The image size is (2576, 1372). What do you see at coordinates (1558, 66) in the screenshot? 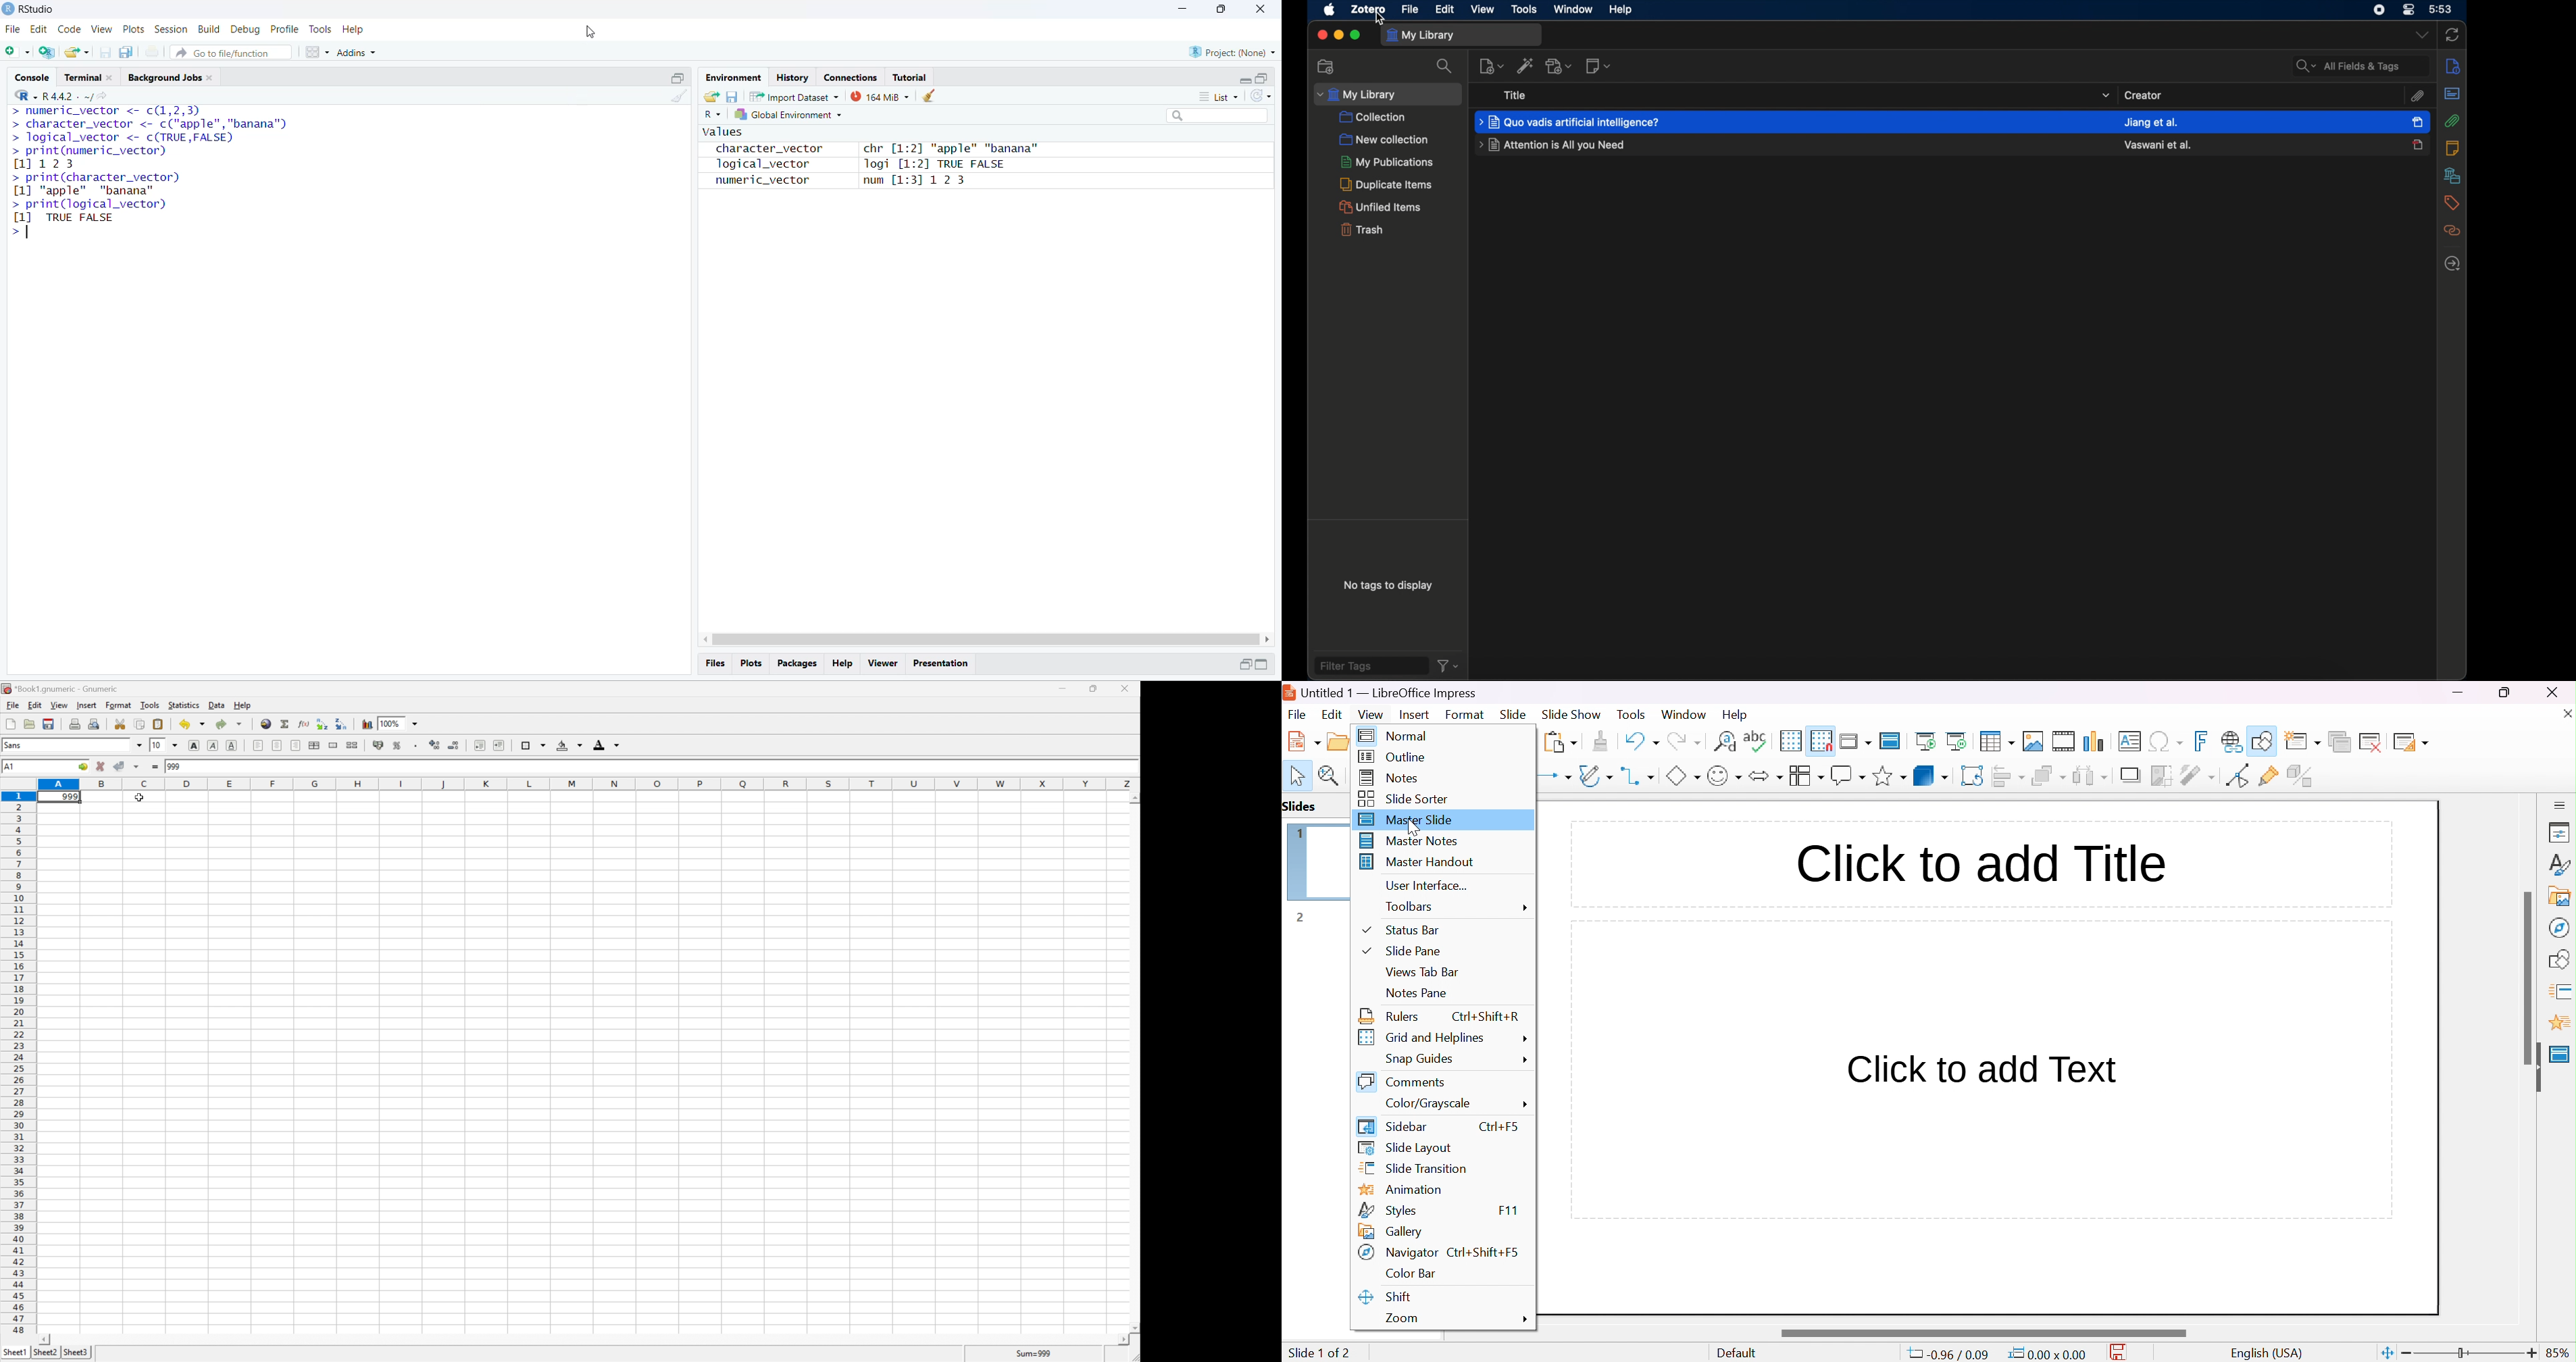
I see `add attachment` at bounding box center [1558, 66].